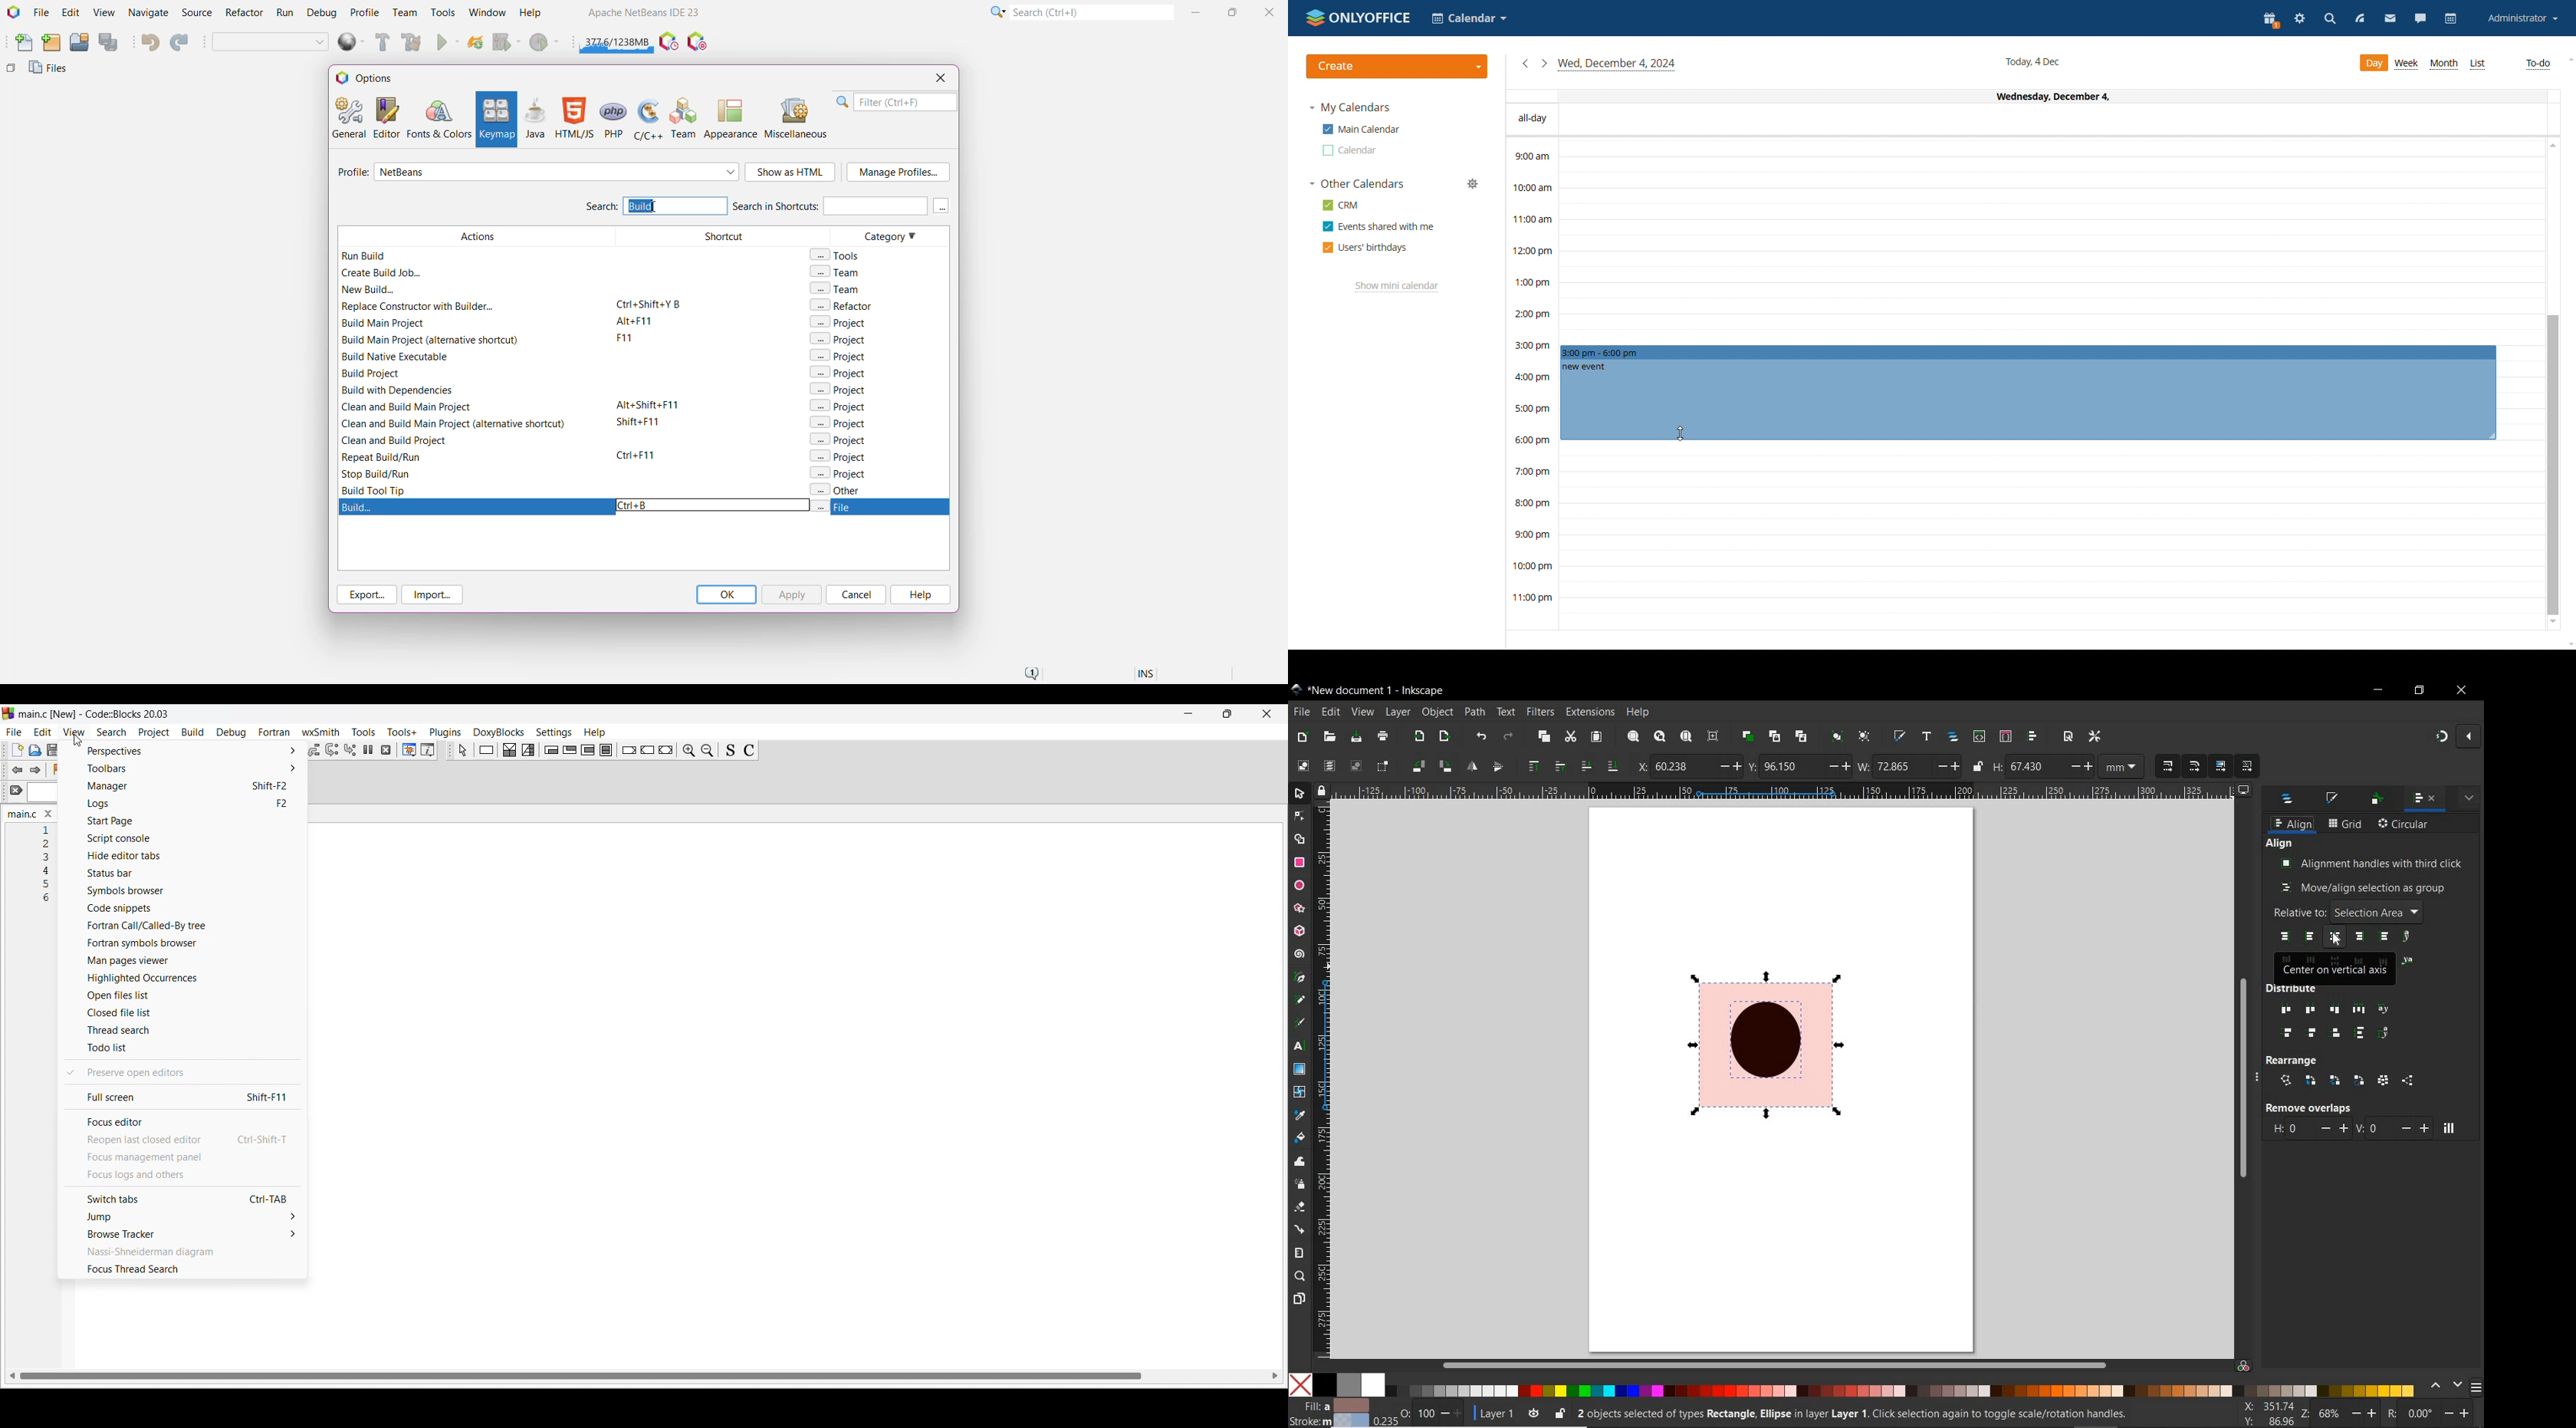 The height and width of the screenshot is (1428, 2576). Describe the element at coordinates (2023, 96) in the screenshot. I see `date` at that location.